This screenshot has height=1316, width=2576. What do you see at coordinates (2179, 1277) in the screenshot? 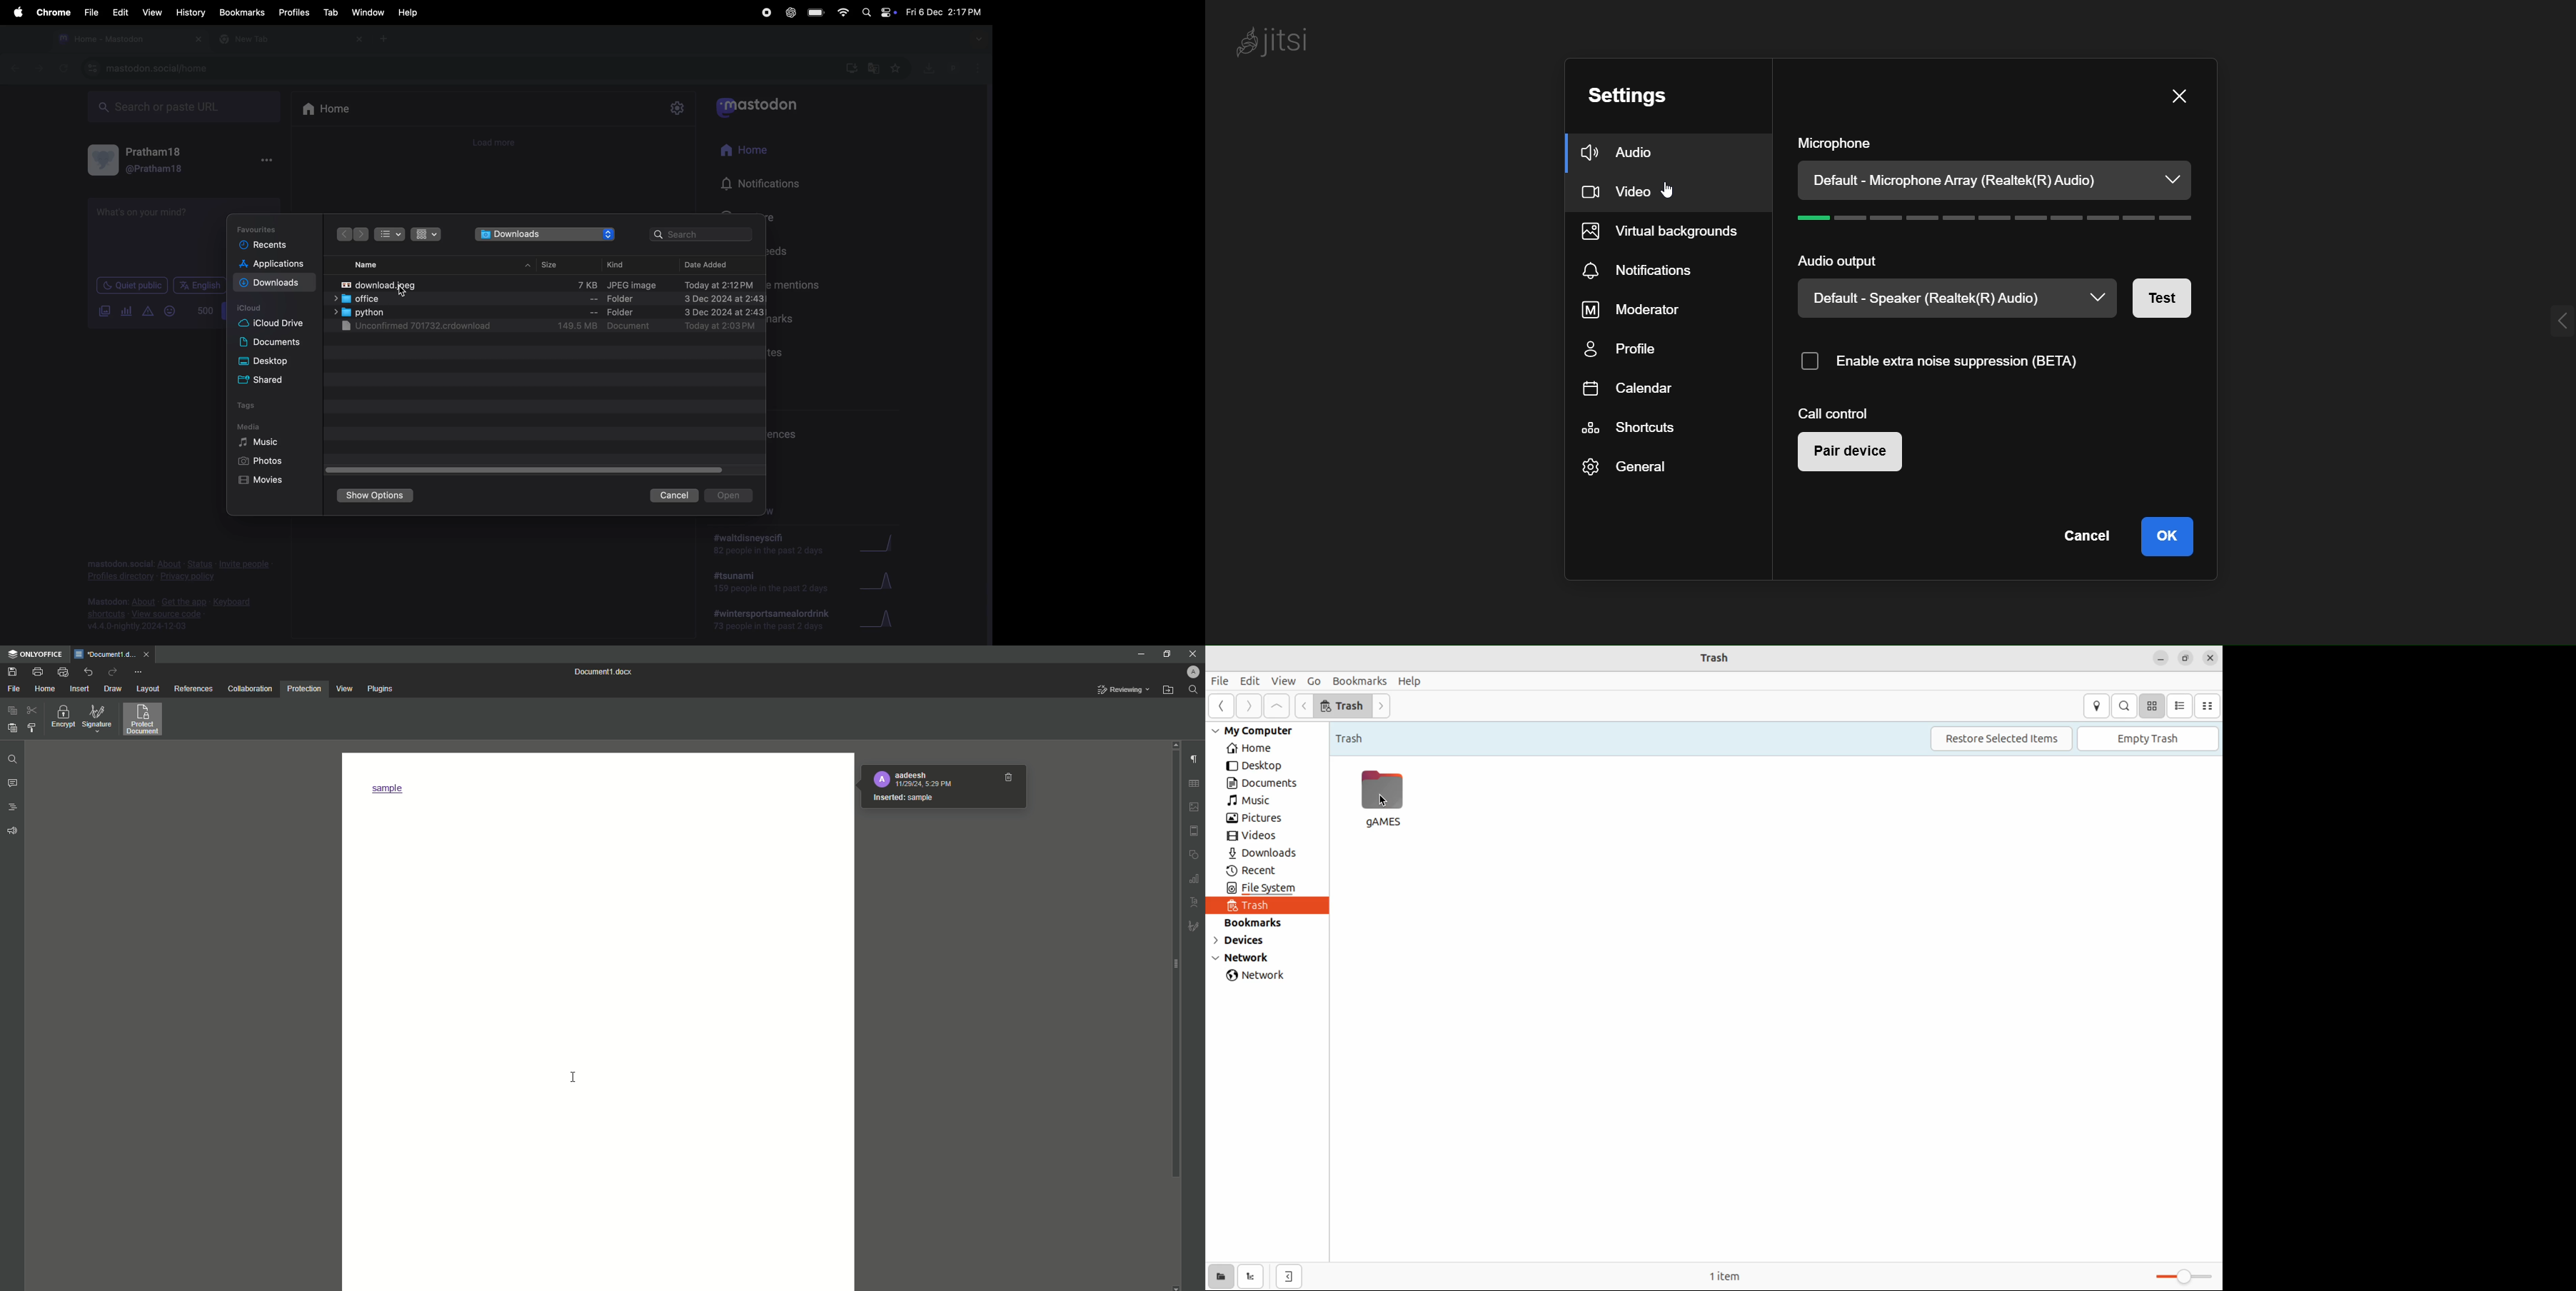
I see `toggle bar` at bounding box center [2179, 1277].